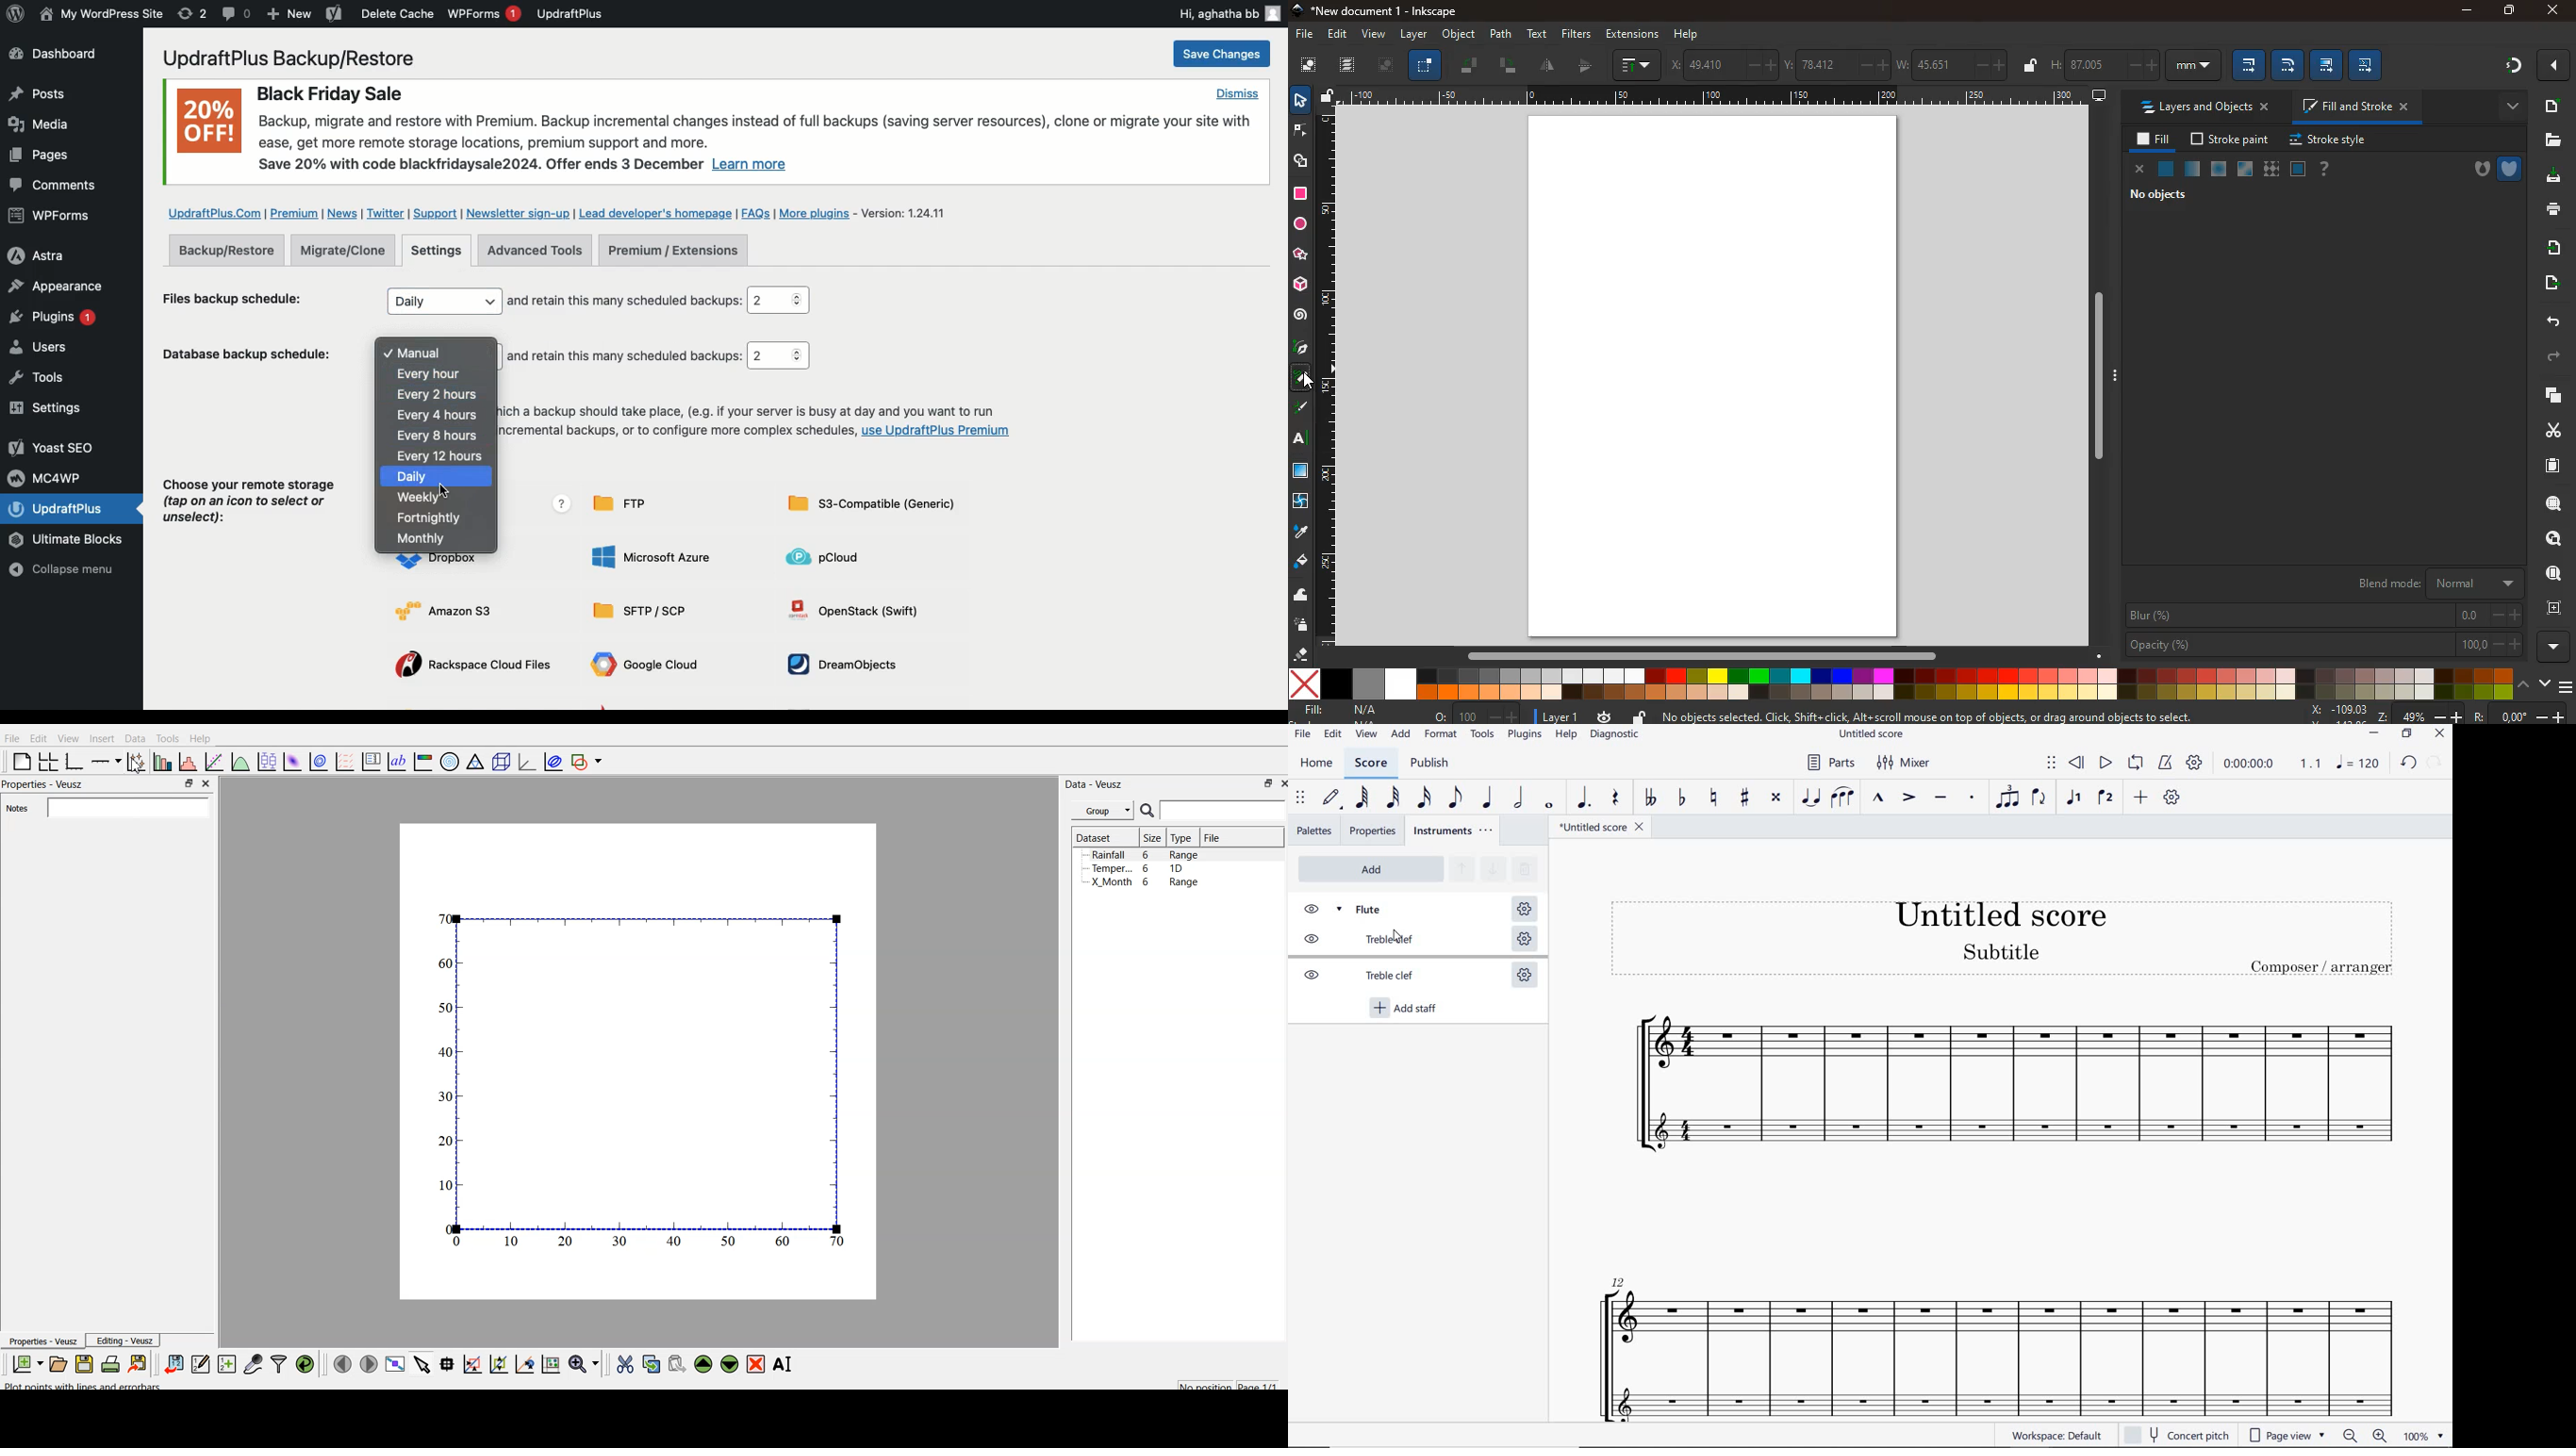 This screenshot has width=2576, height=1456. I want to click on plot points with lines and numbers, so click(83, 1385).